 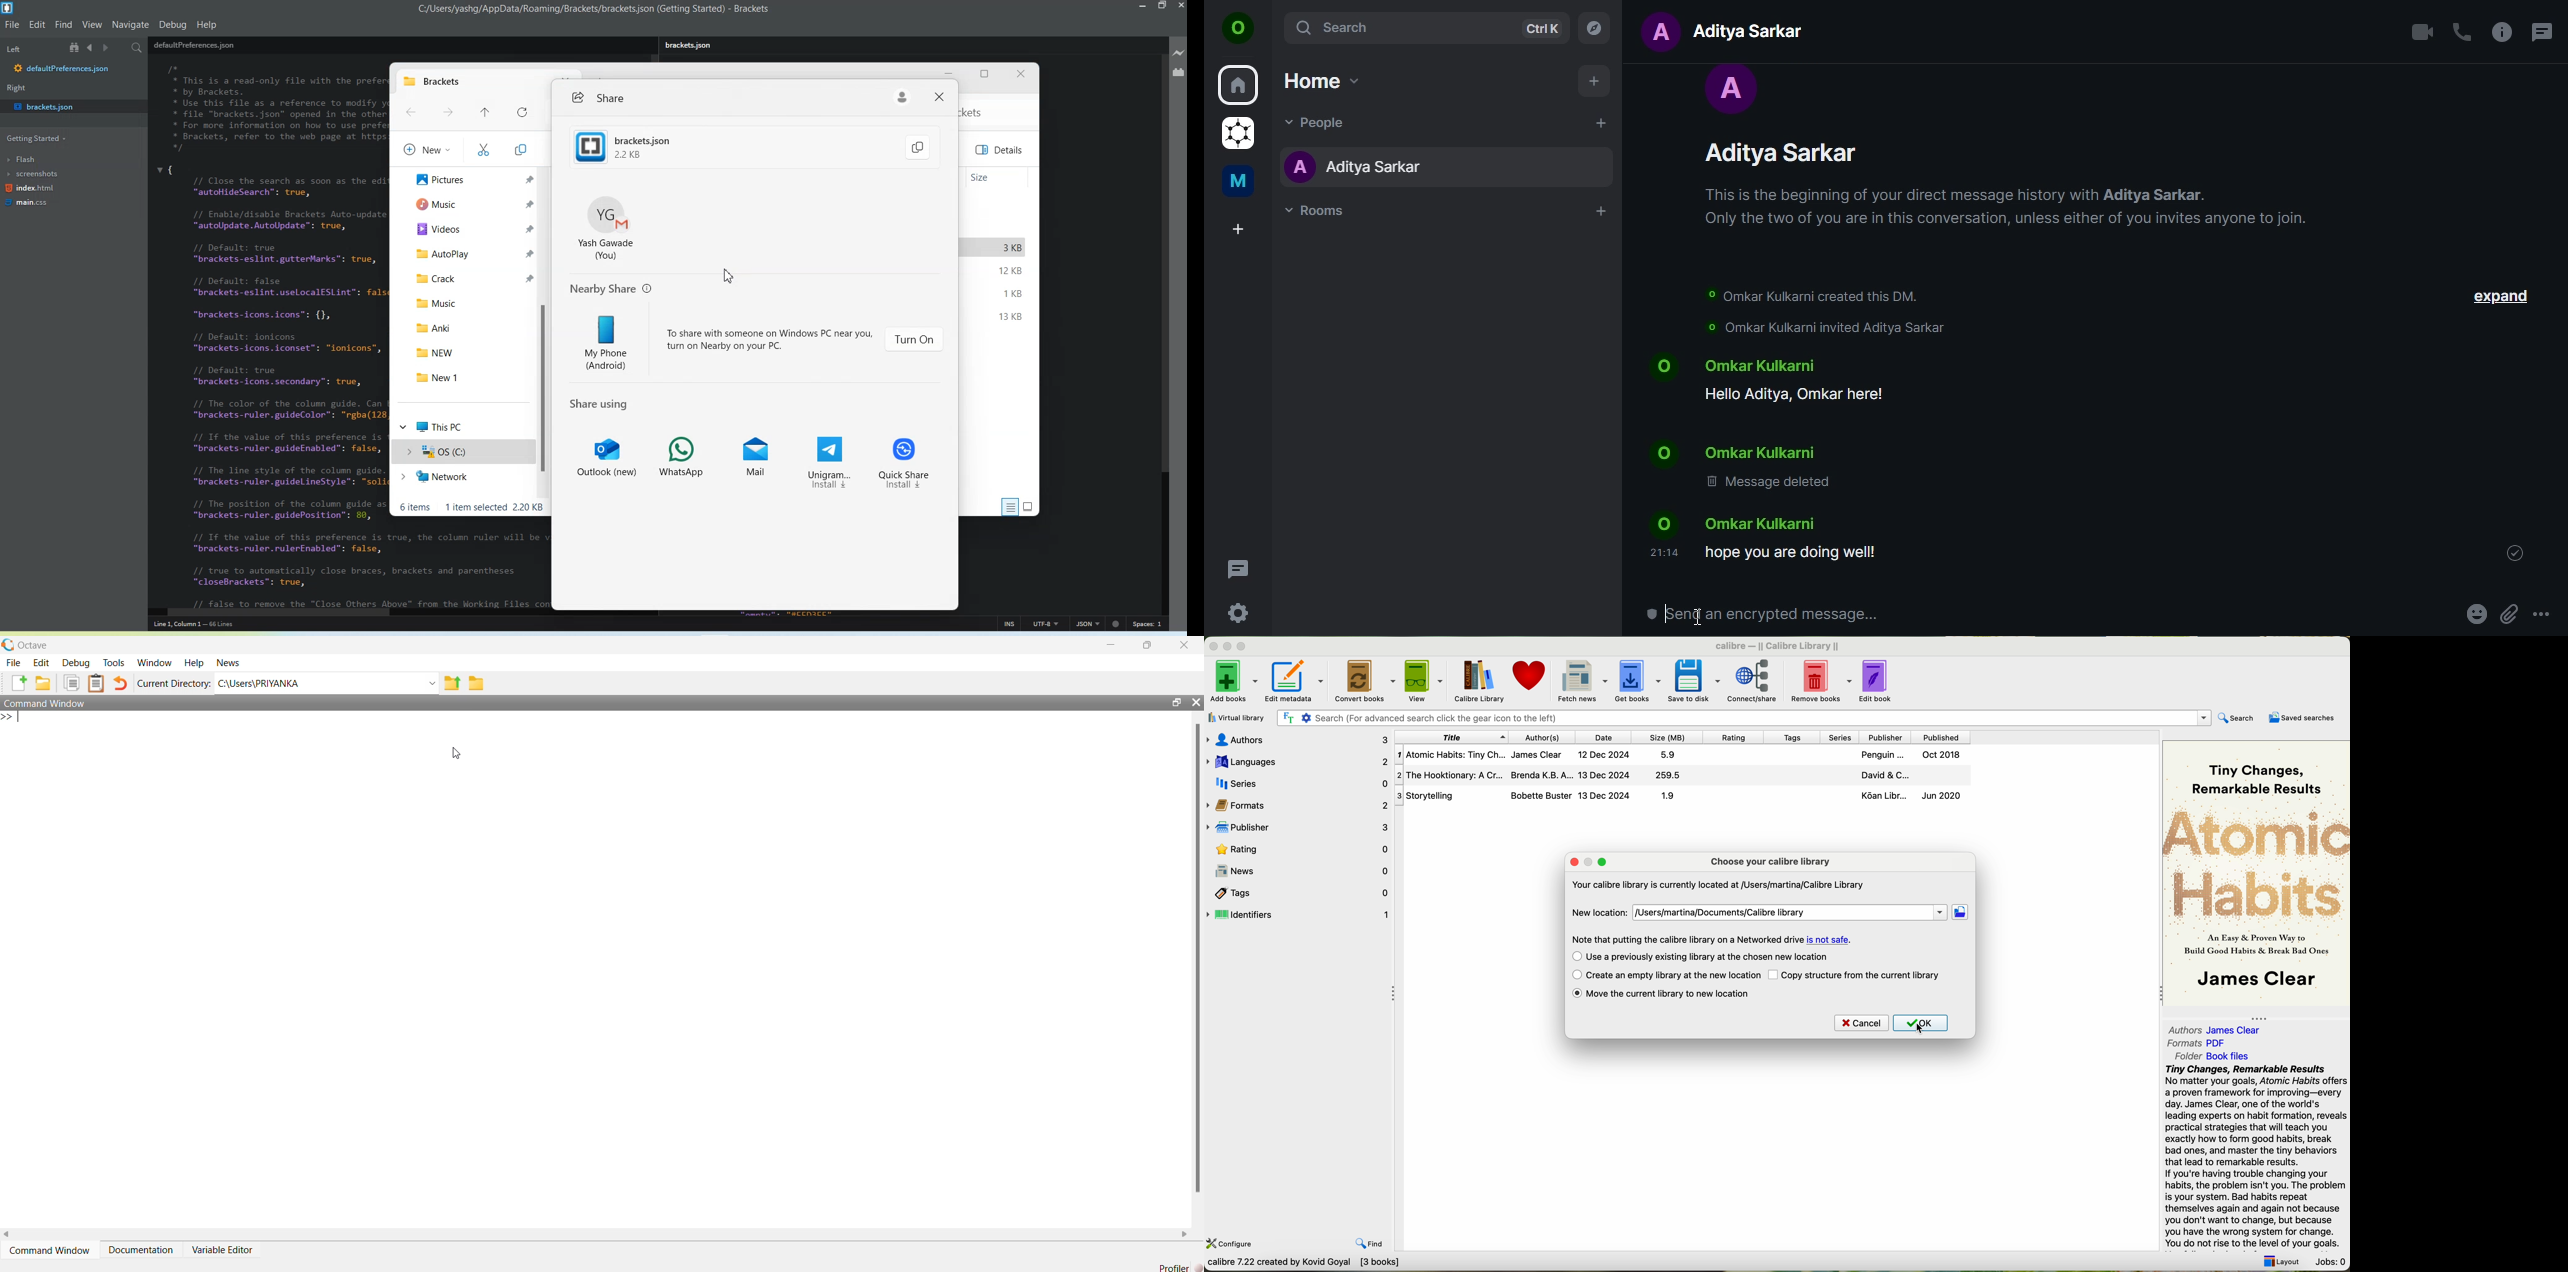 I want to click on Show in file tree, so click(x=76, y=48).